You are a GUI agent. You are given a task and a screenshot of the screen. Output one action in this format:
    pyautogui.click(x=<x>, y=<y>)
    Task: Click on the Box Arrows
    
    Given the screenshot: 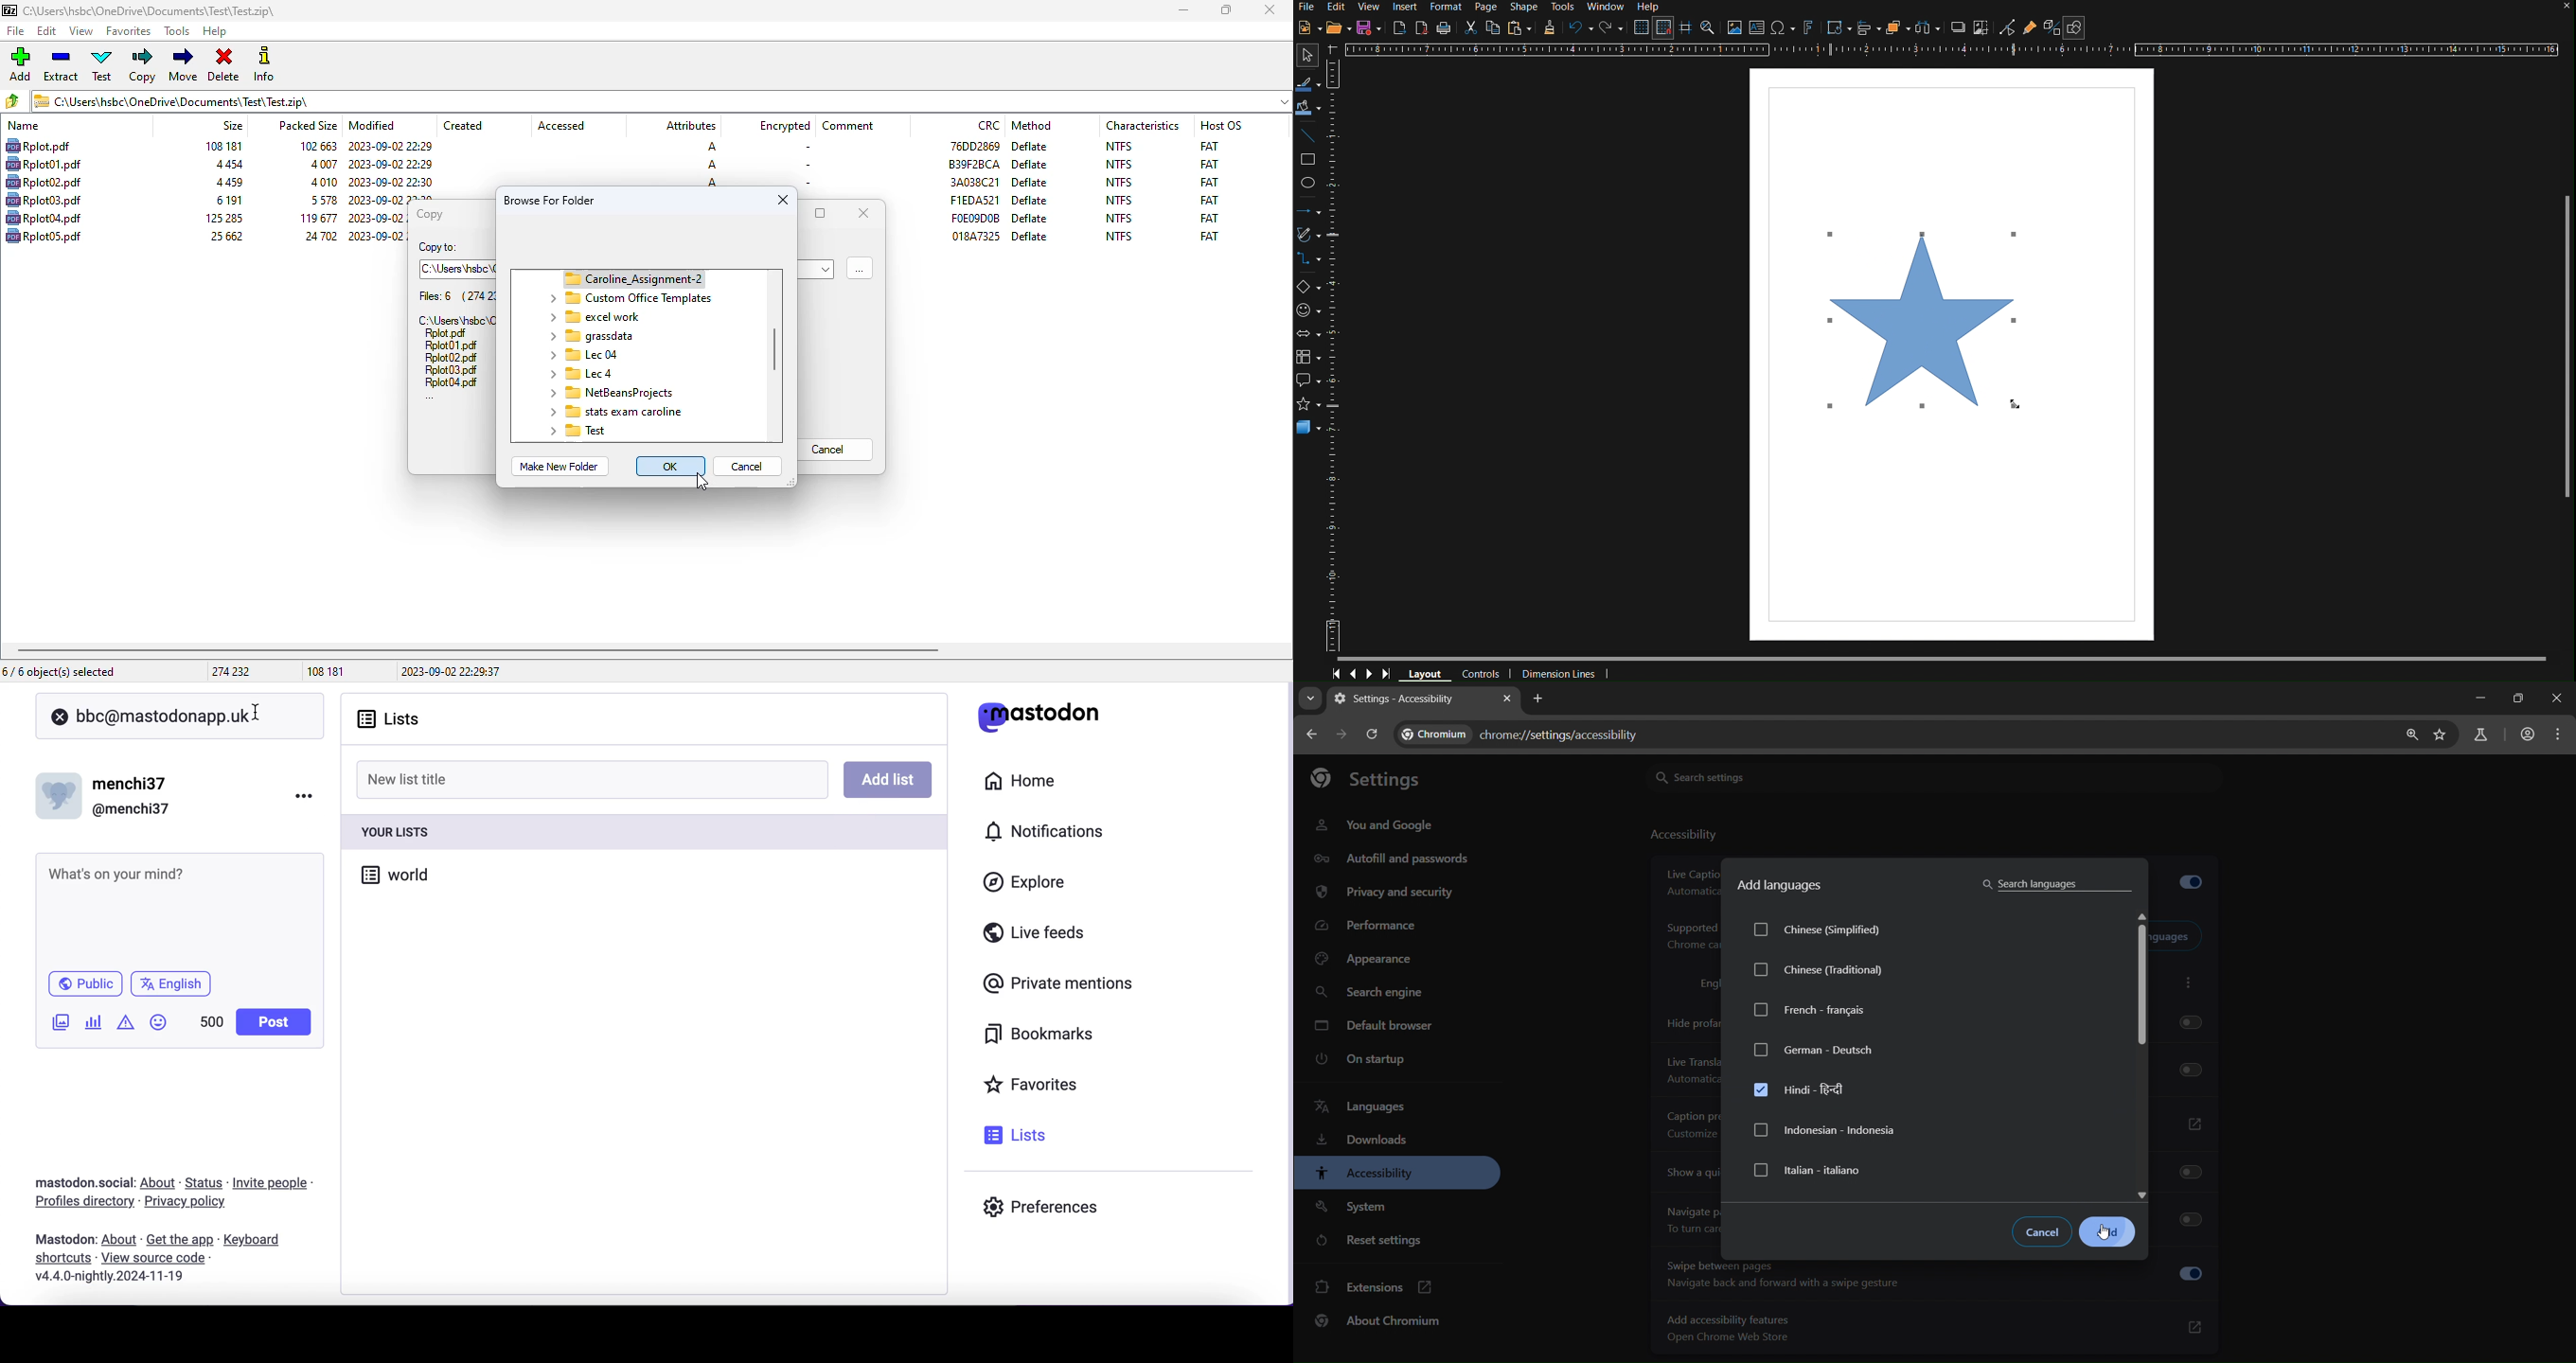 What is the action you would take?
    pyautogui.click(x=1310, y=335)
    